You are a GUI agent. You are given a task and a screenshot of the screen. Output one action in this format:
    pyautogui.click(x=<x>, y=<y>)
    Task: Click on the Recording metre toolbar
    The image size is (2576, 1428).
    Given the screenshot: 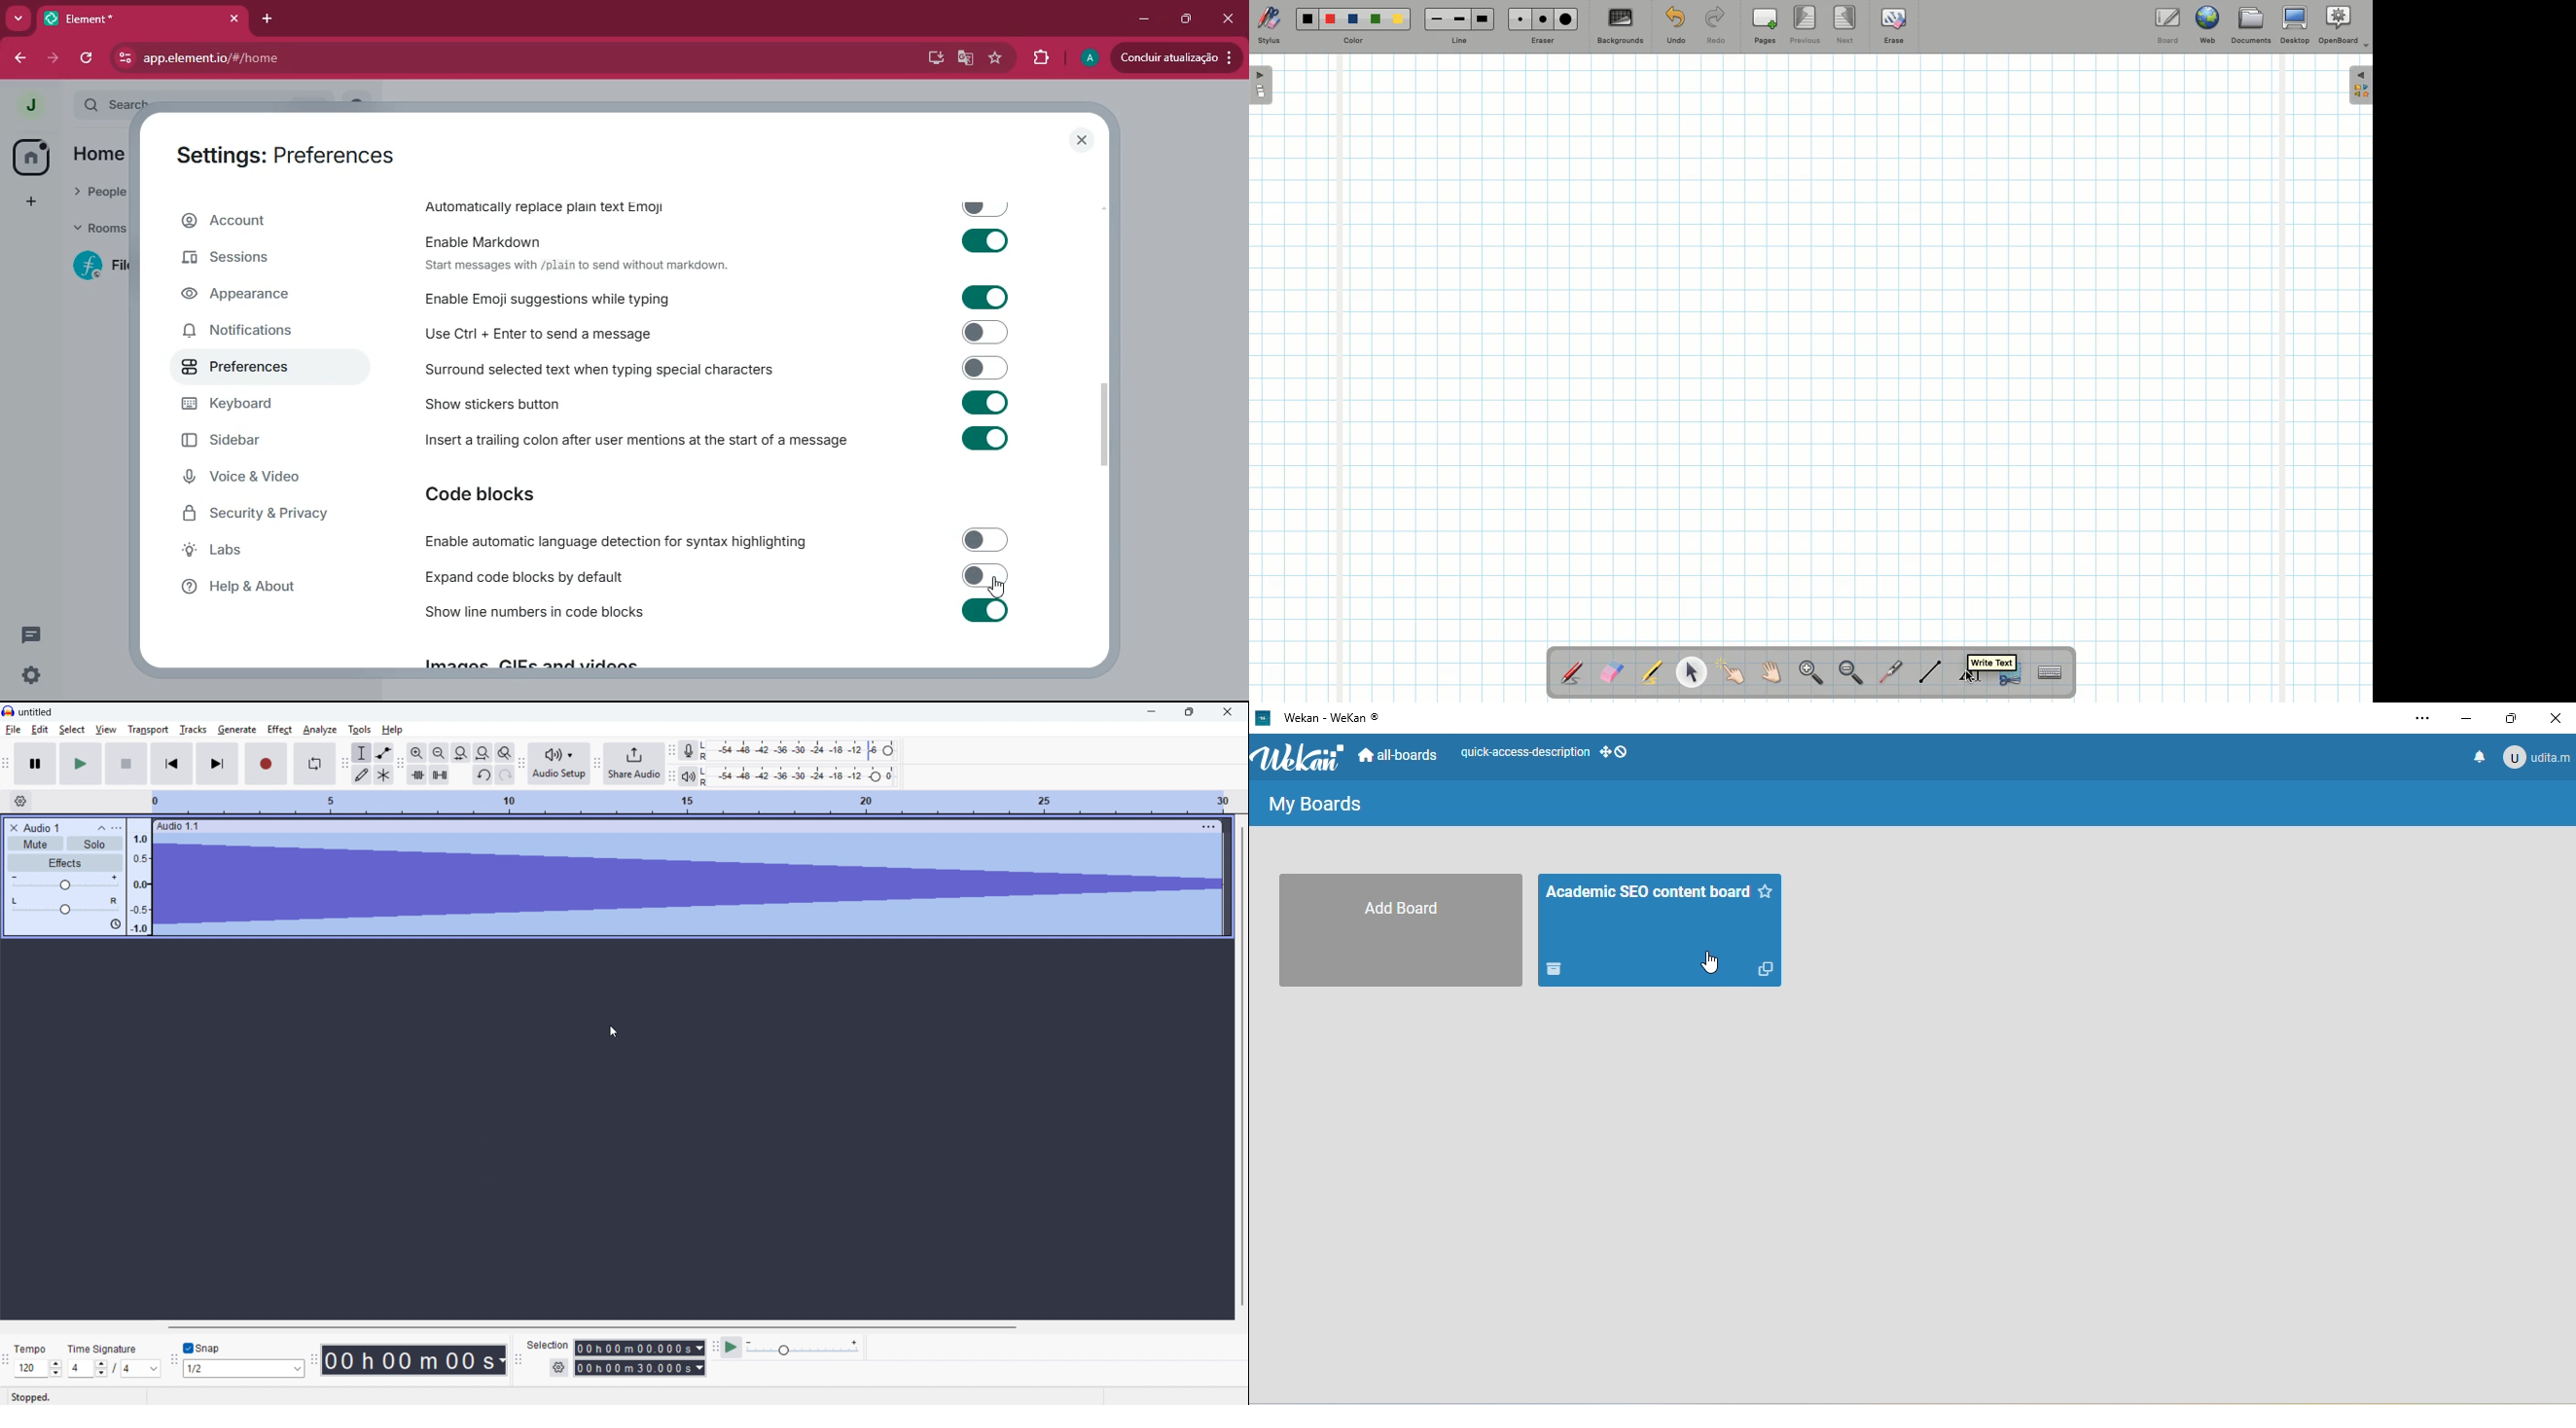 What is the action you would take?
    pyautogui.click(x=672, y=750)
    